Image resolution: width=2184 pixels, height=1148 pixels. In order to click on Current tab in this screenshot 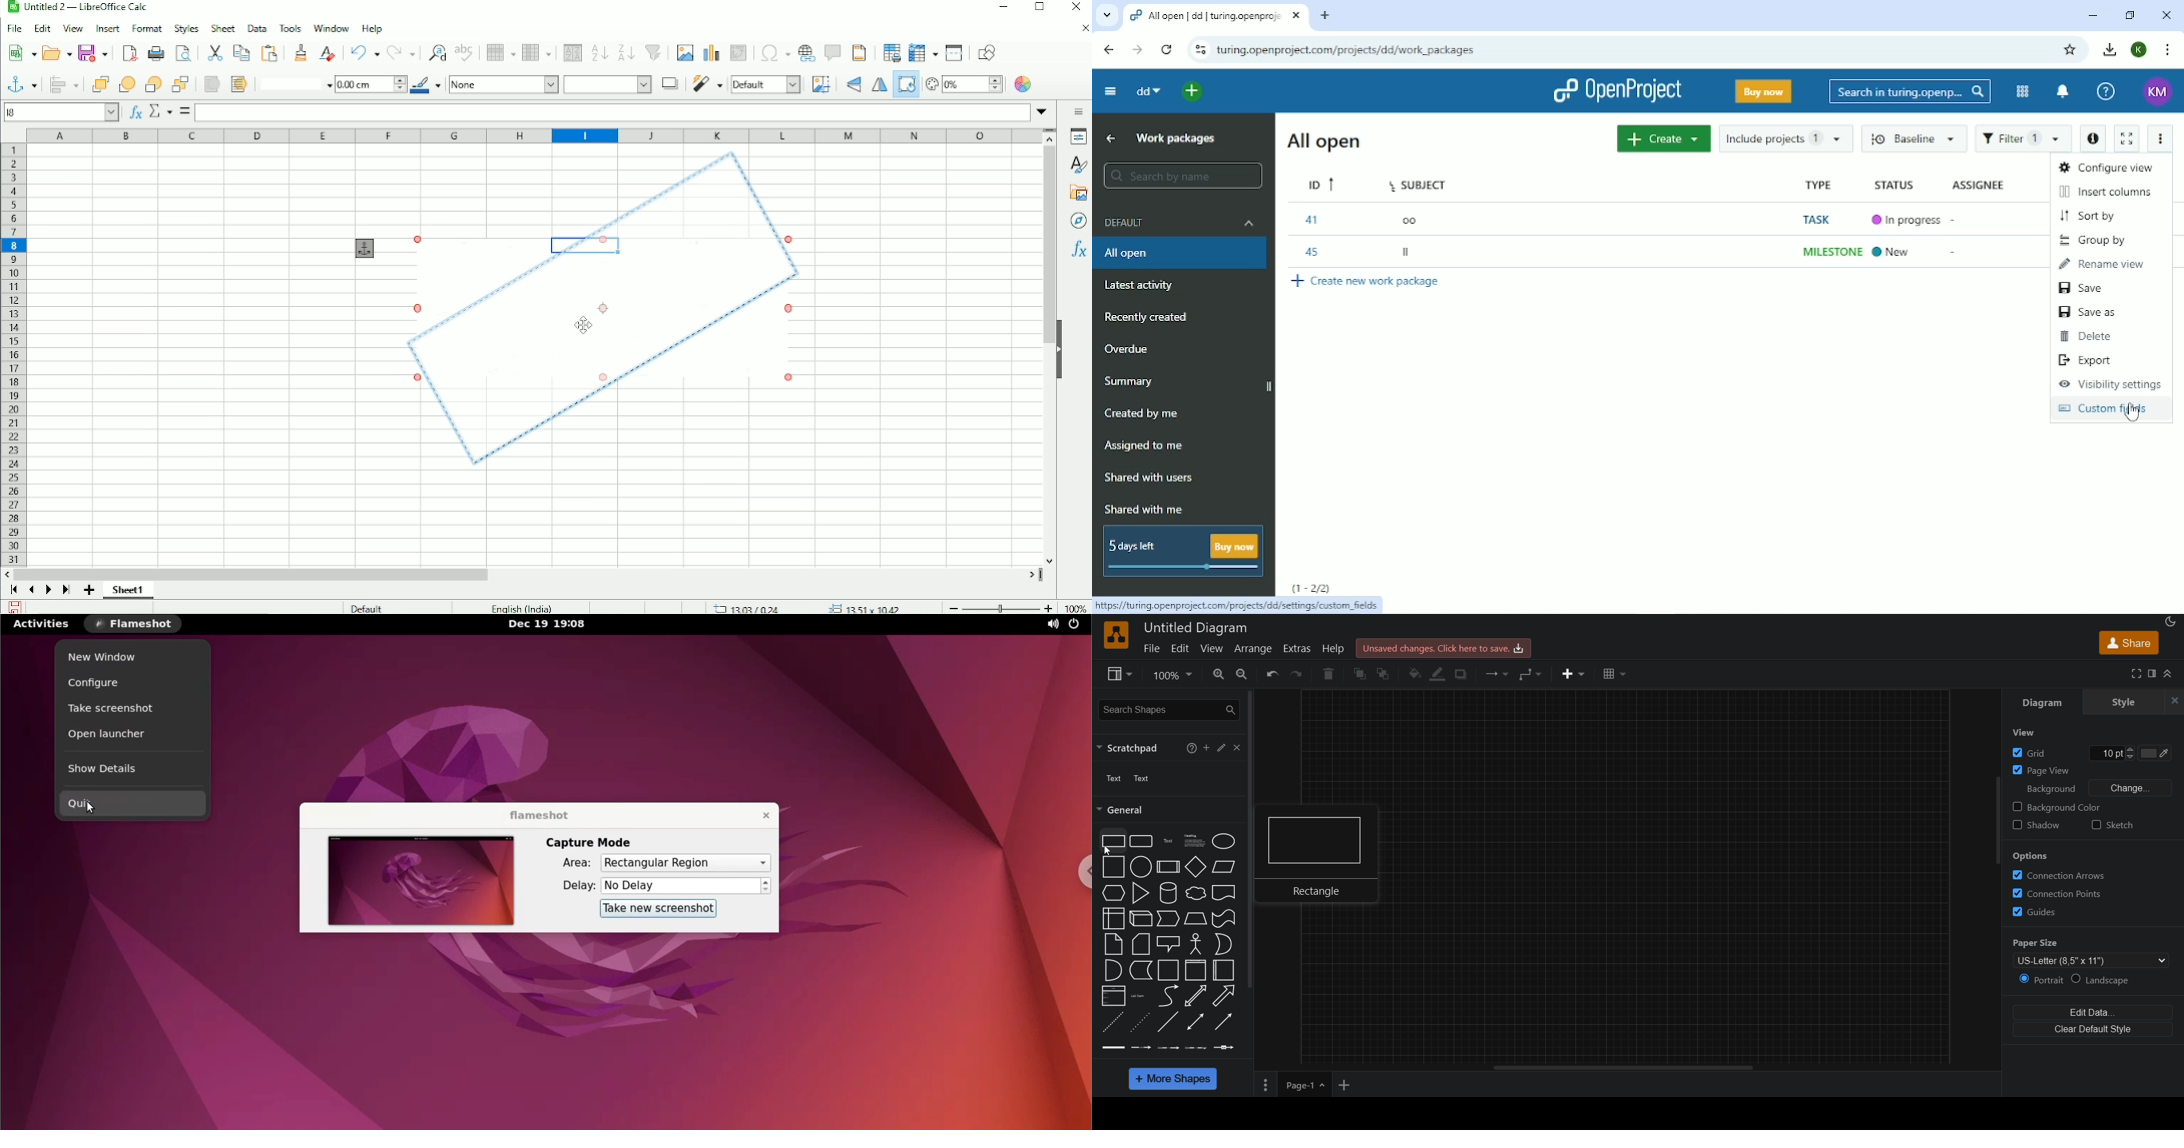, I will do `click(1214, 16)`.